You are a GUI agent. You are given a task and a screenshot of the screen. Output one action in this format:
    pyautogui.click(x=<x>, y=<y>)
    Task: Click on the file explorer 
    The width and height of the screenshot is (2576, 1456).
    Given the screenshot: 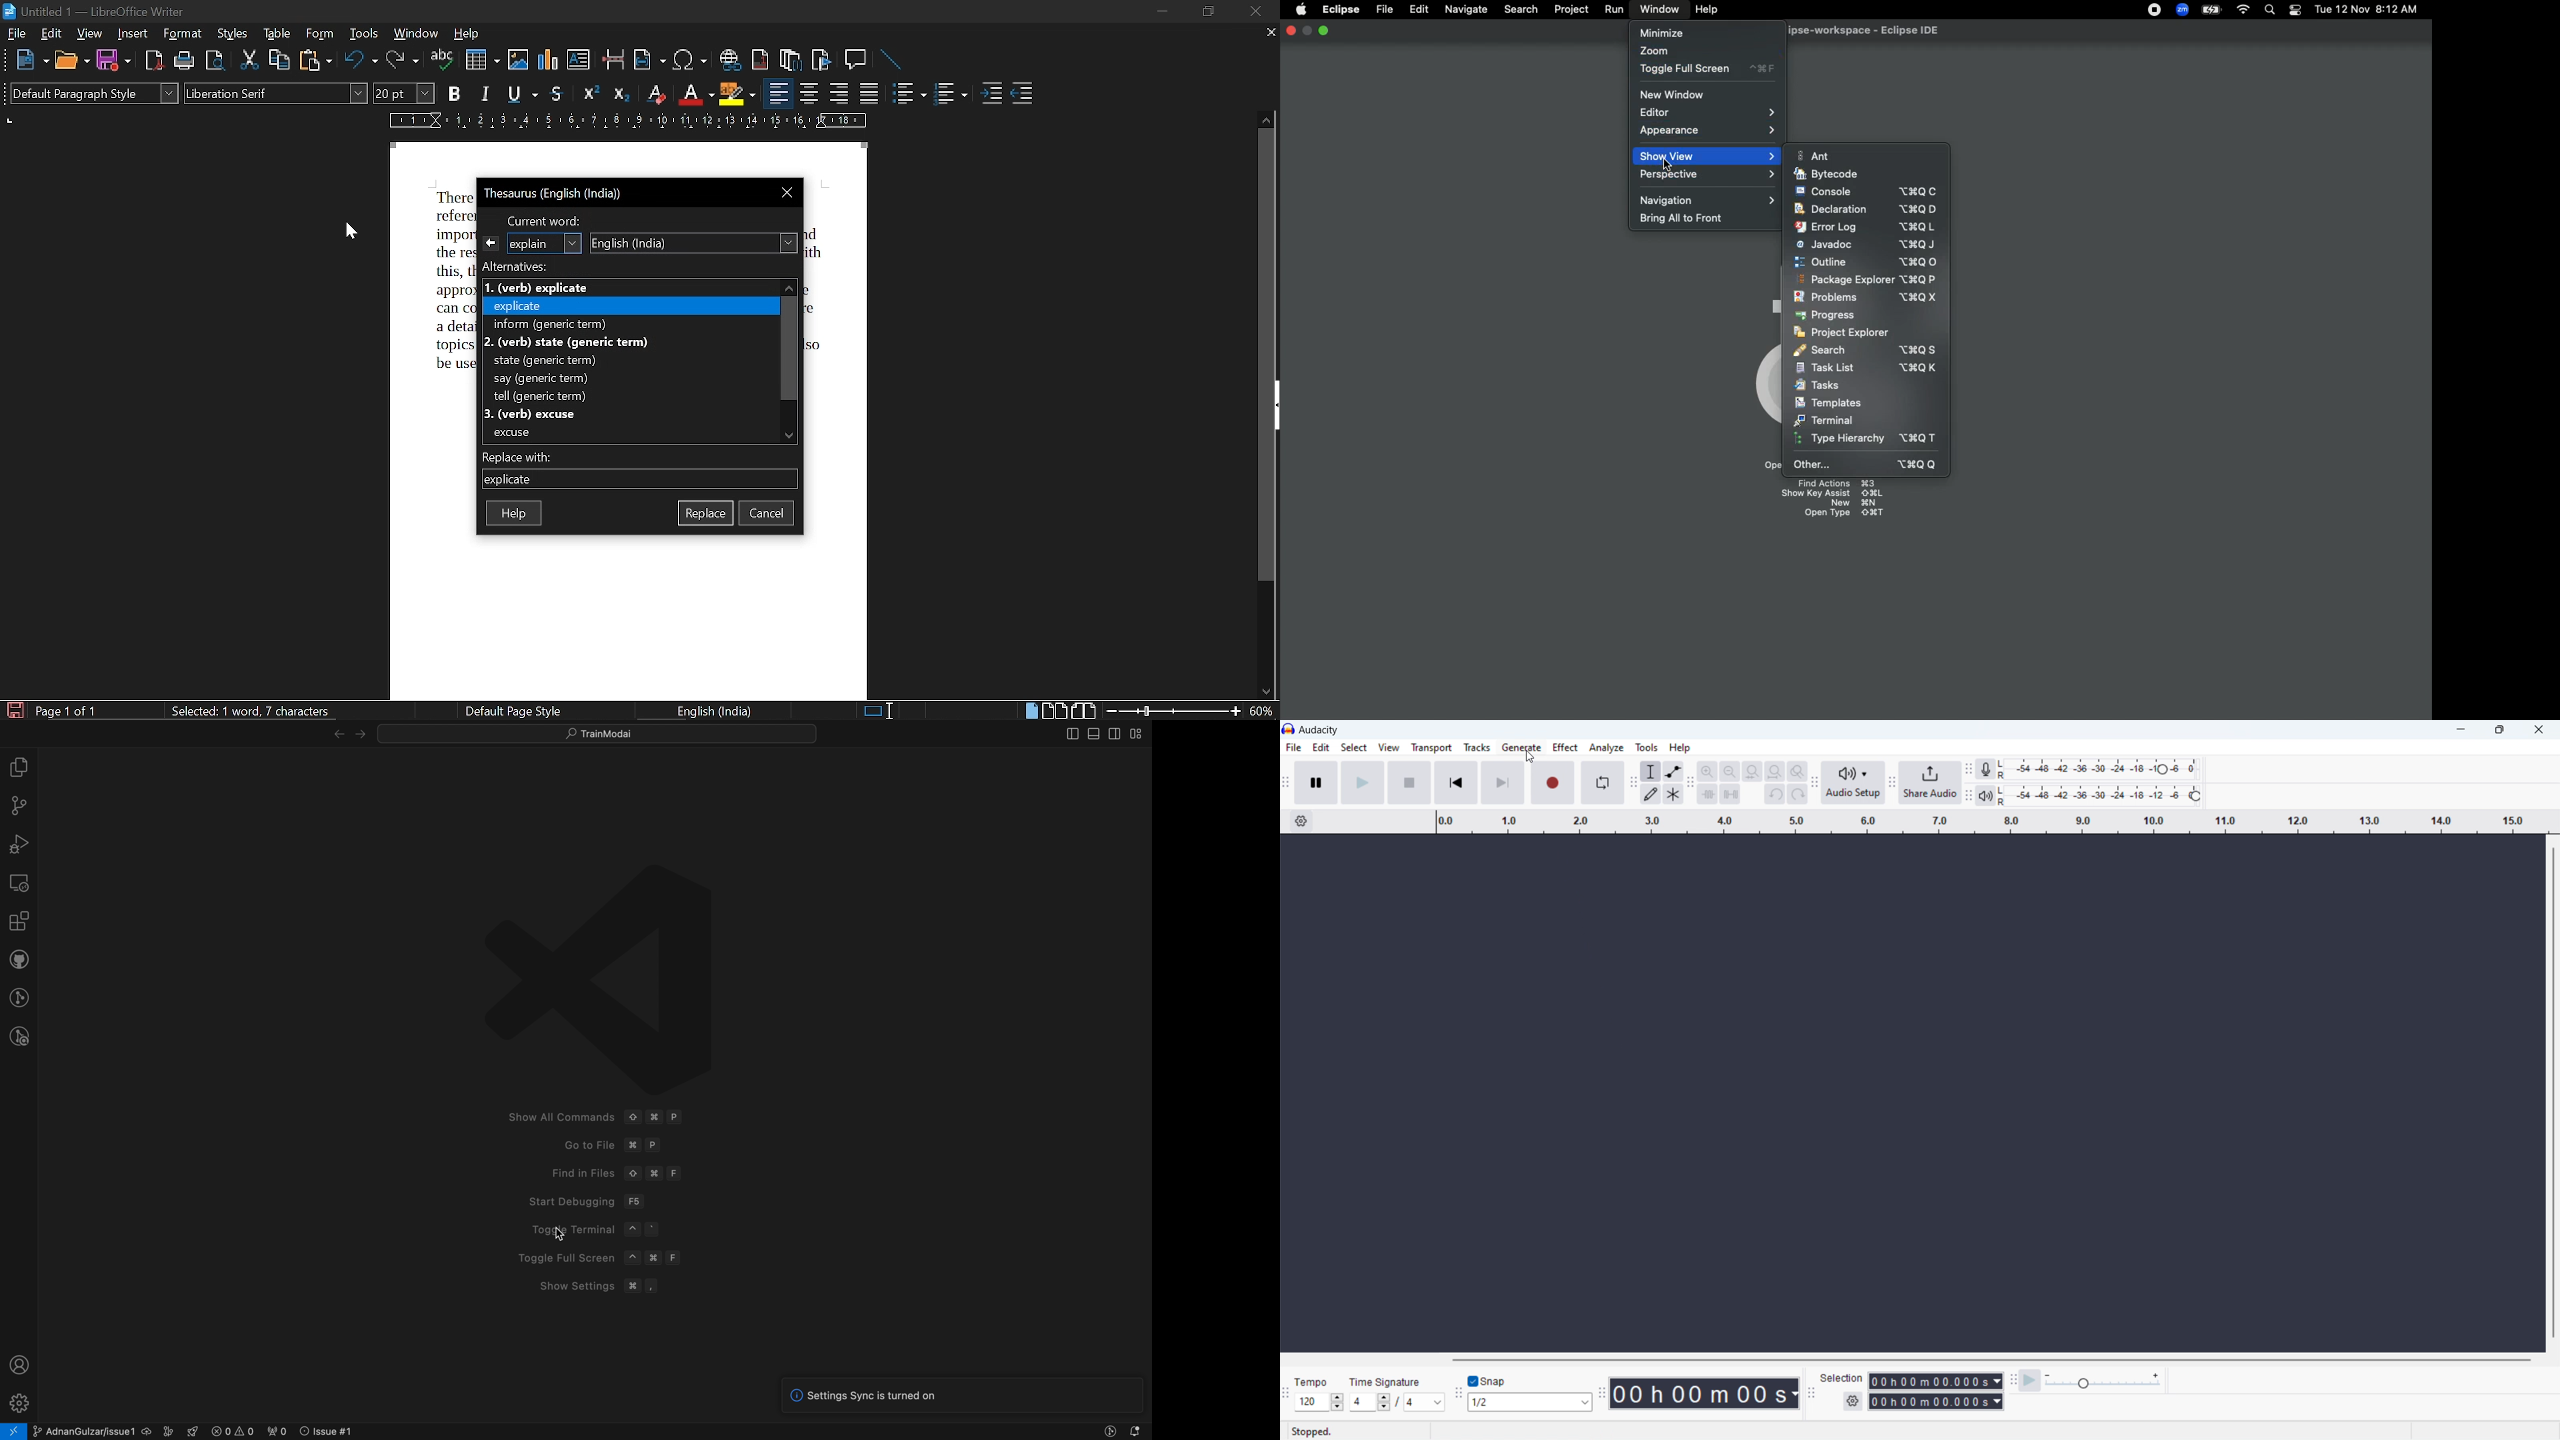 What is the action you would take?
    pyautogui.click(x=19, y=766)
    